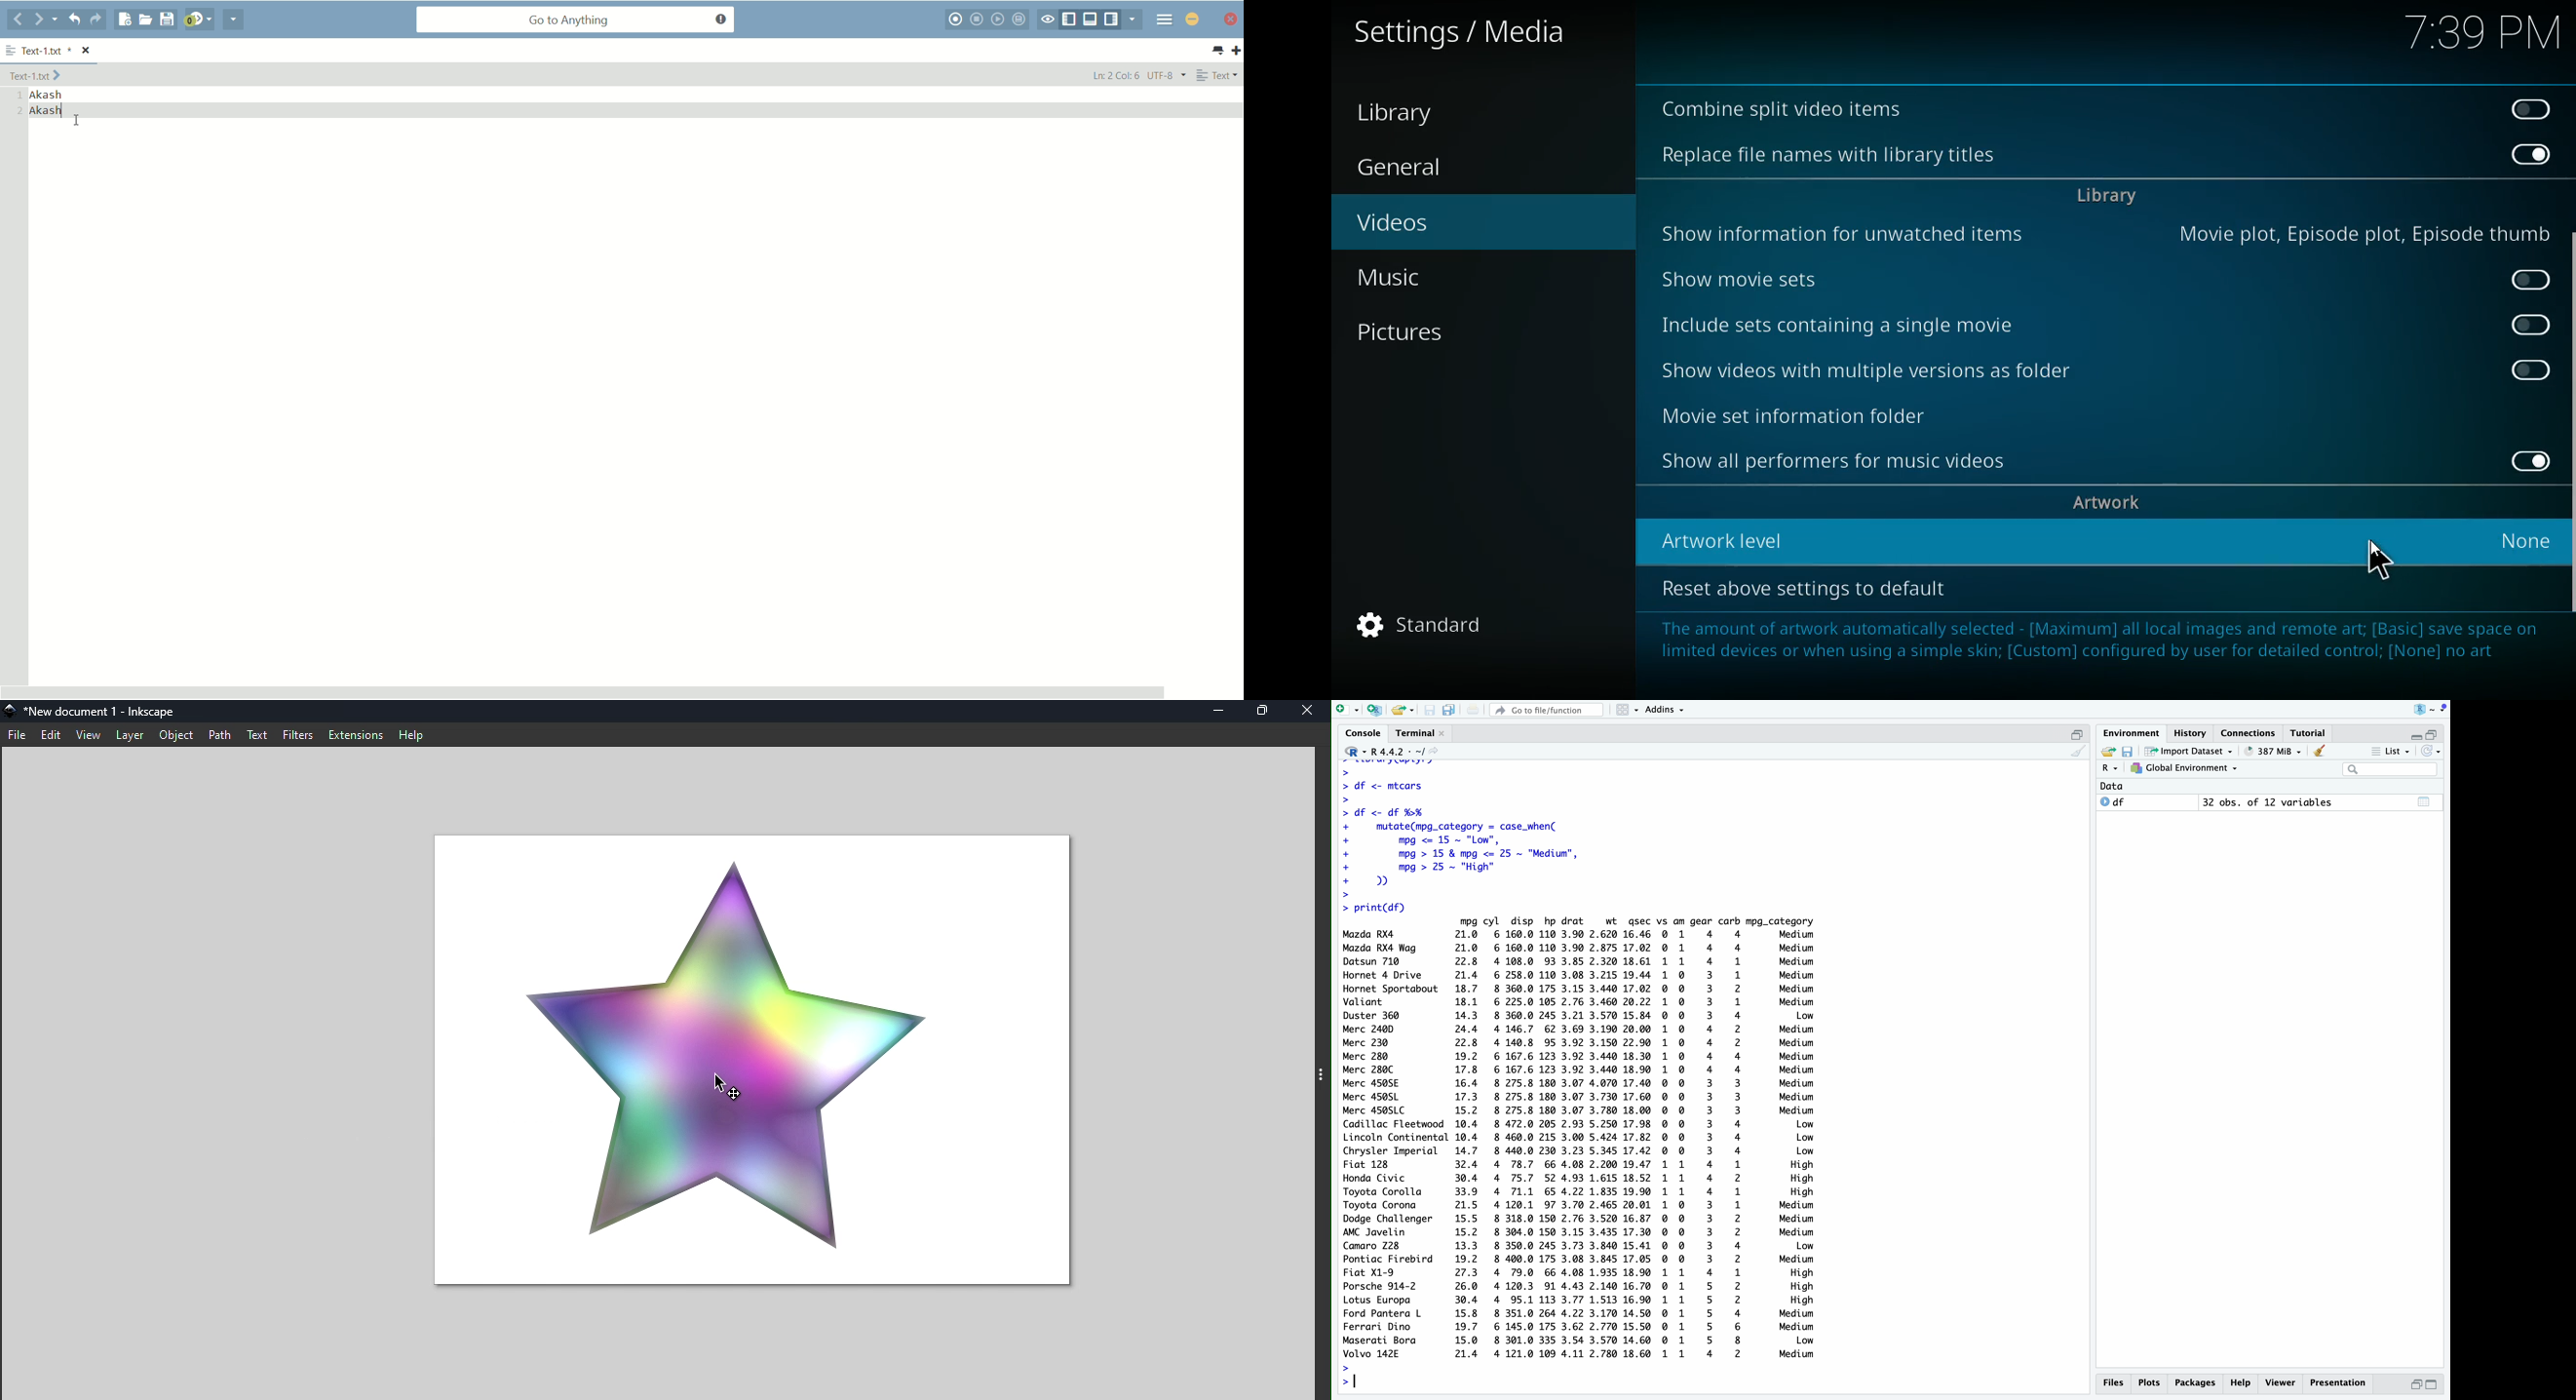 This screenshot has width=2576, height=1400. I want to click on show movie sets, so click(1789, 276).